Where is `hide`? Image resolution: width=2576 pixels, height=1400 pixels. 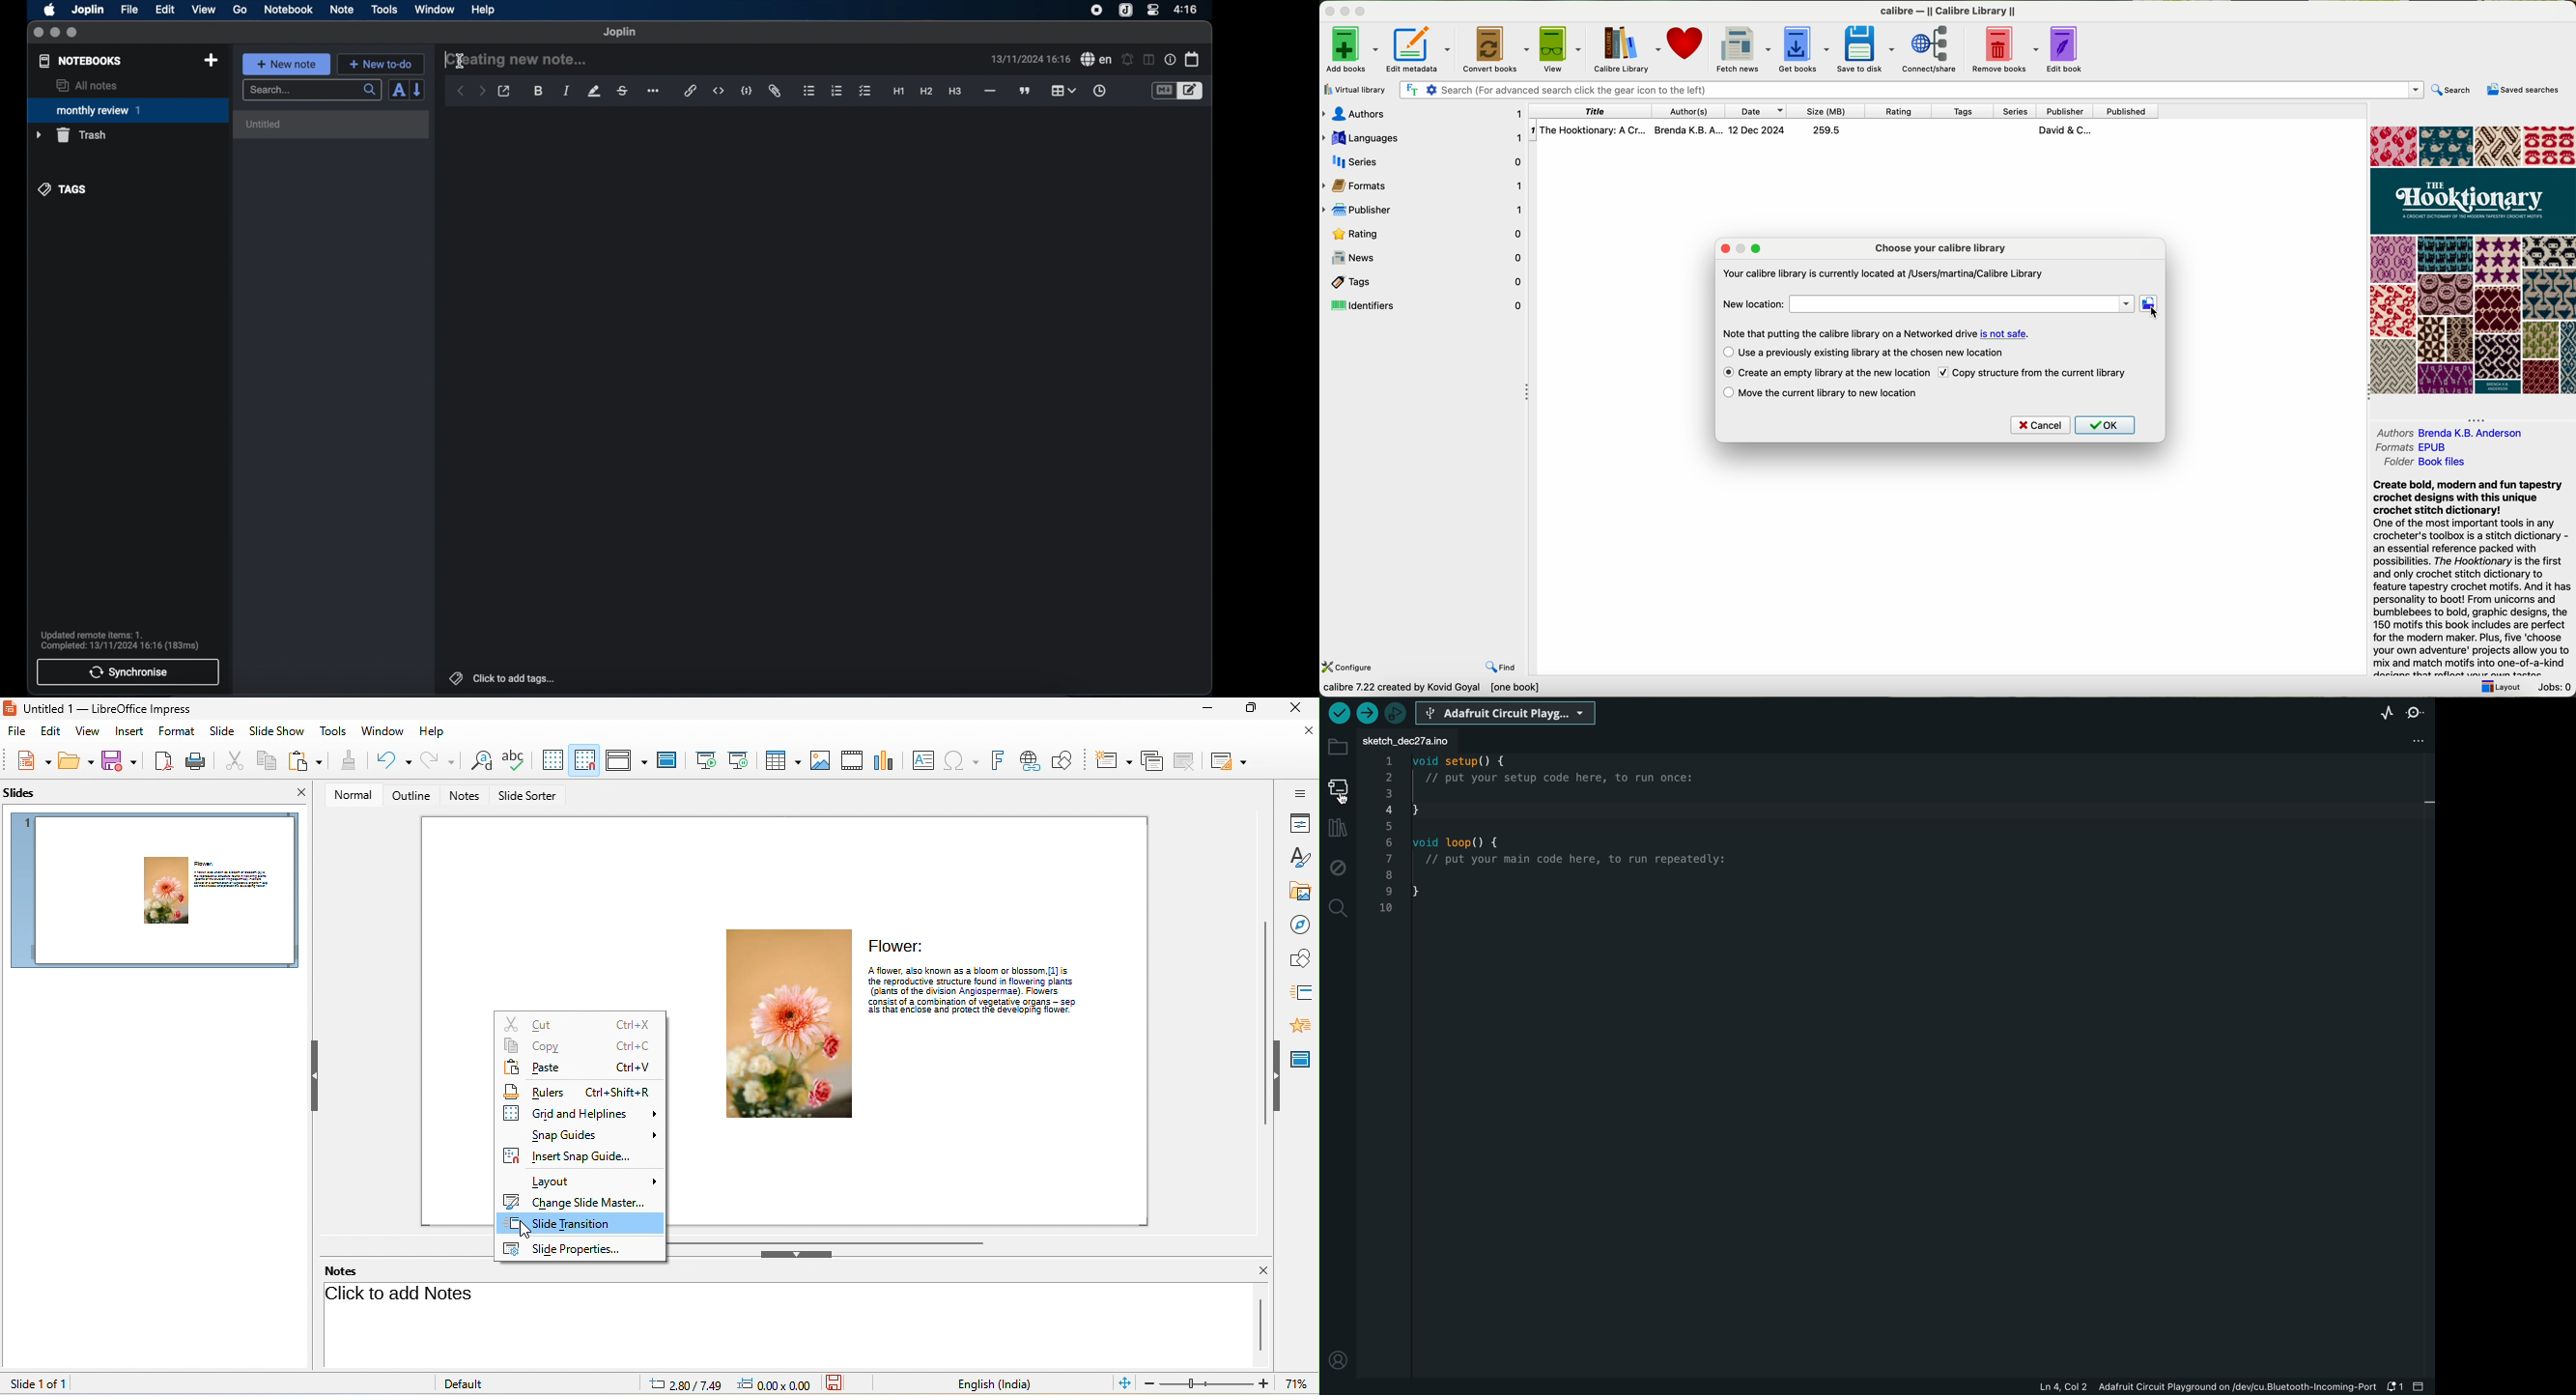
hide is located at coordinates (801, 1256).